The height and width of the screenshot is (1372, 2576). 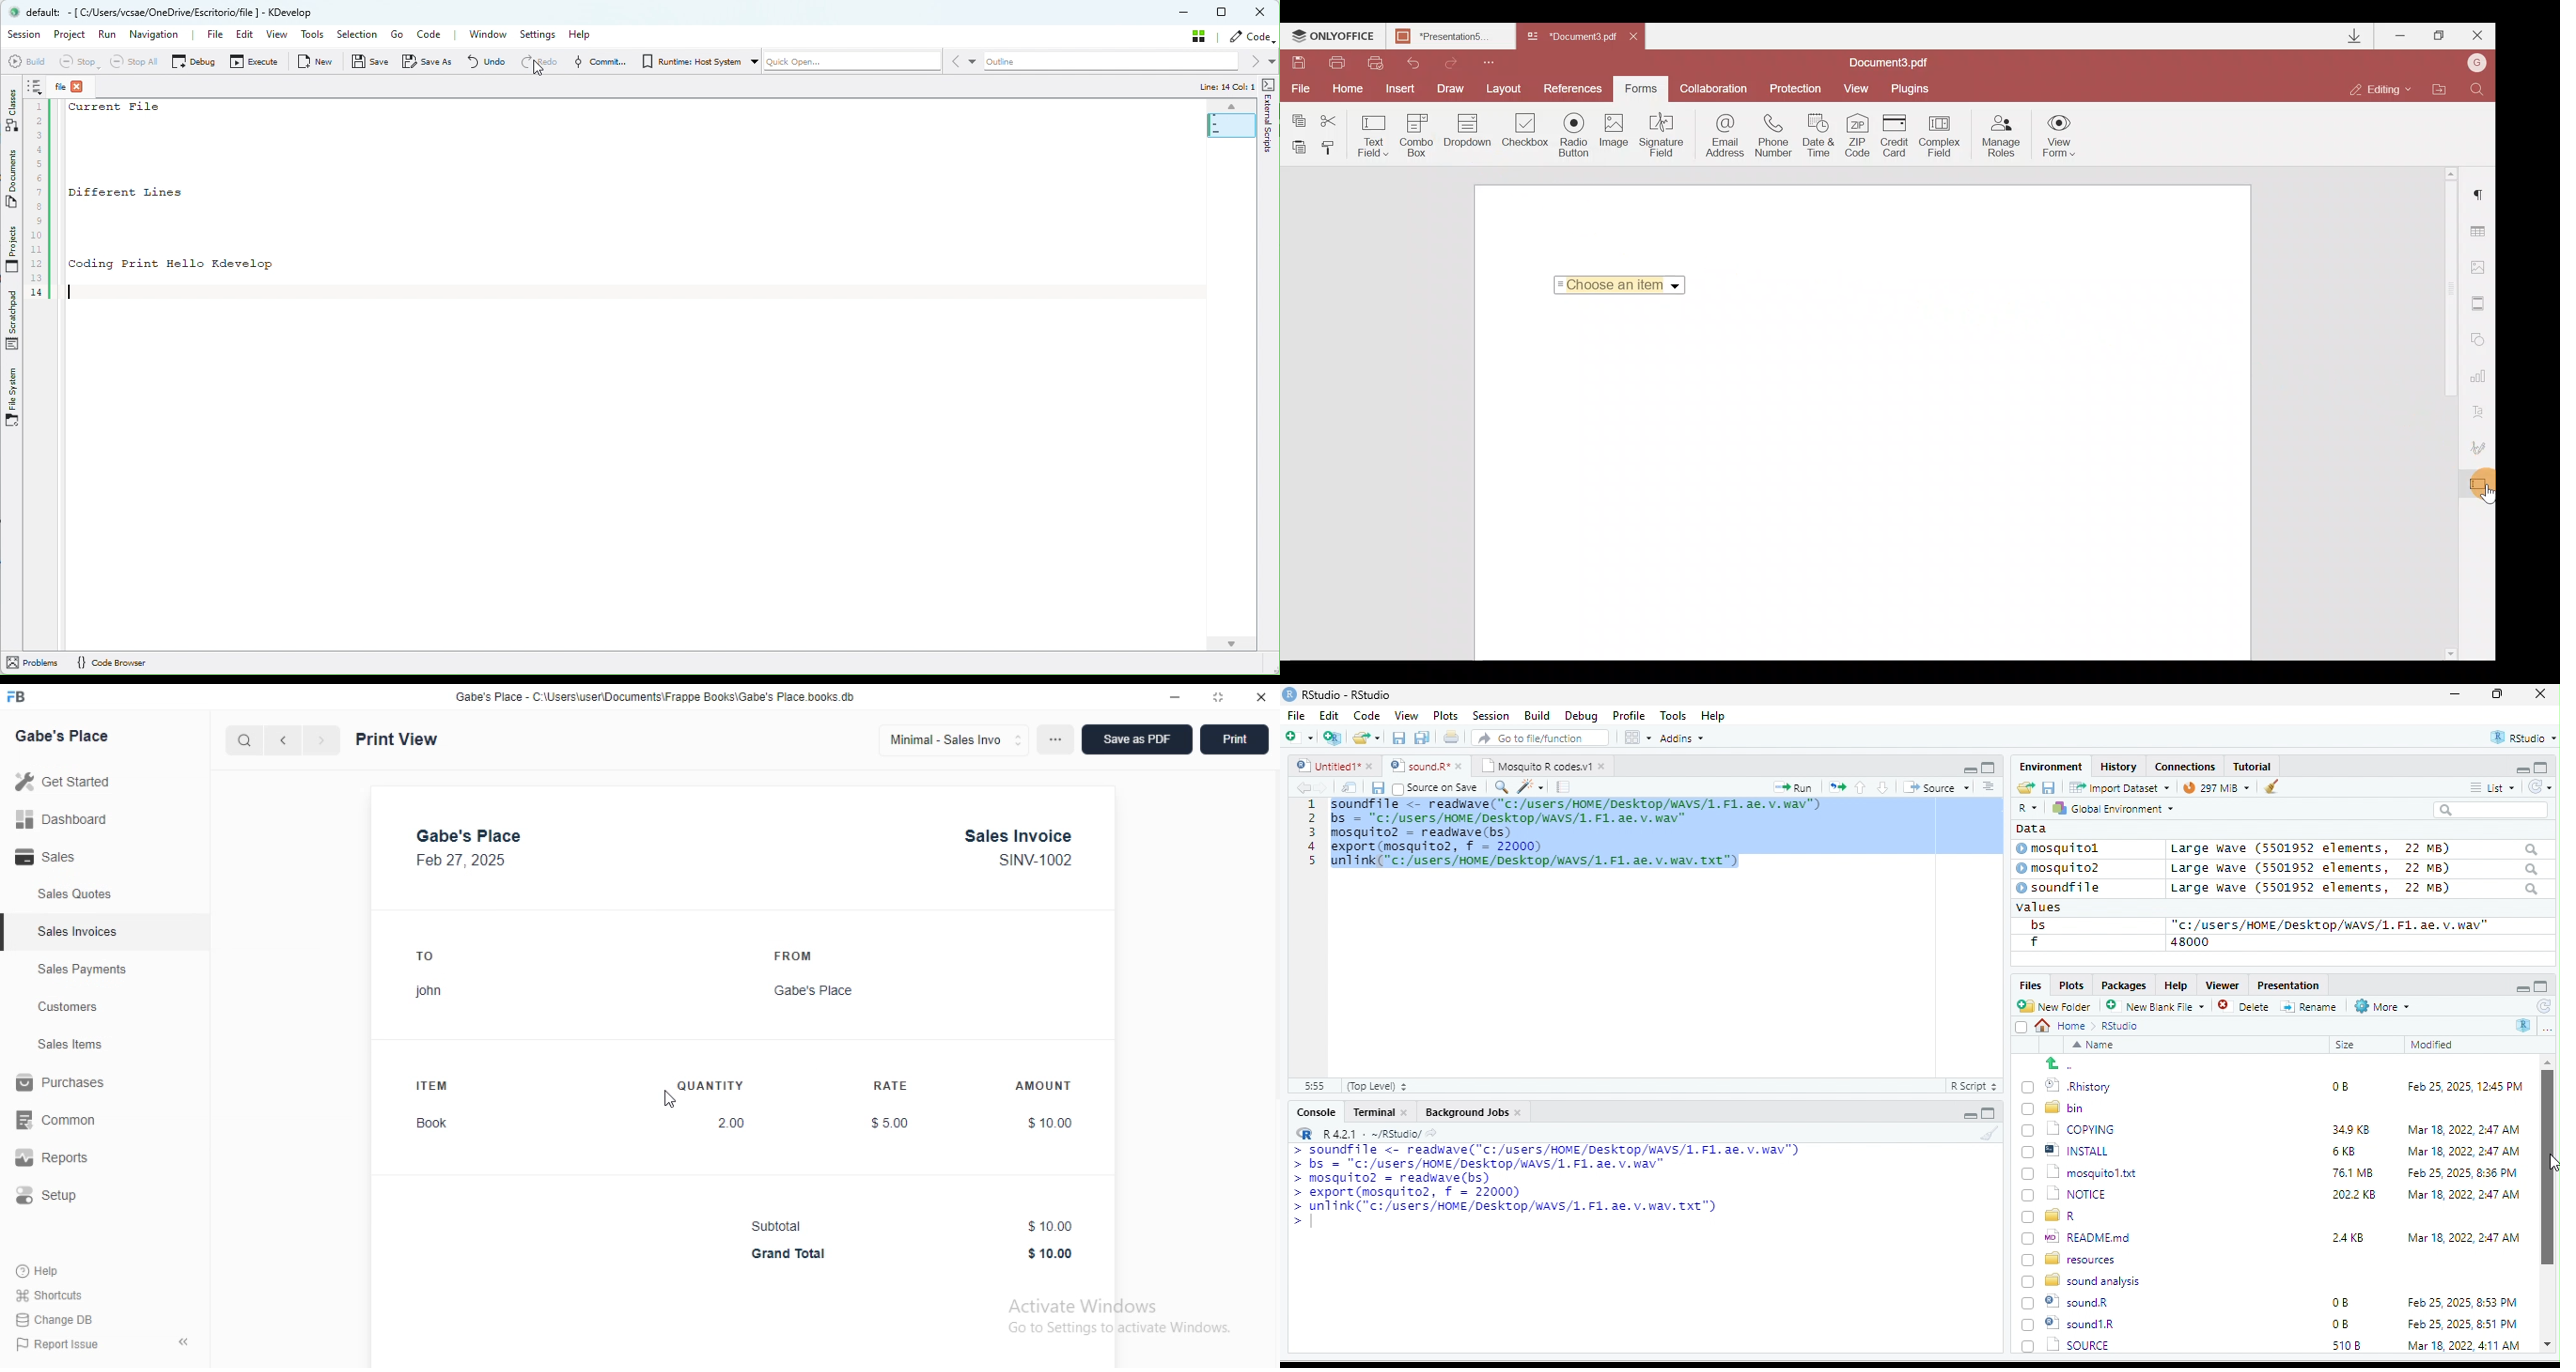 I want to click on folder, so click(x=1368, y=738).